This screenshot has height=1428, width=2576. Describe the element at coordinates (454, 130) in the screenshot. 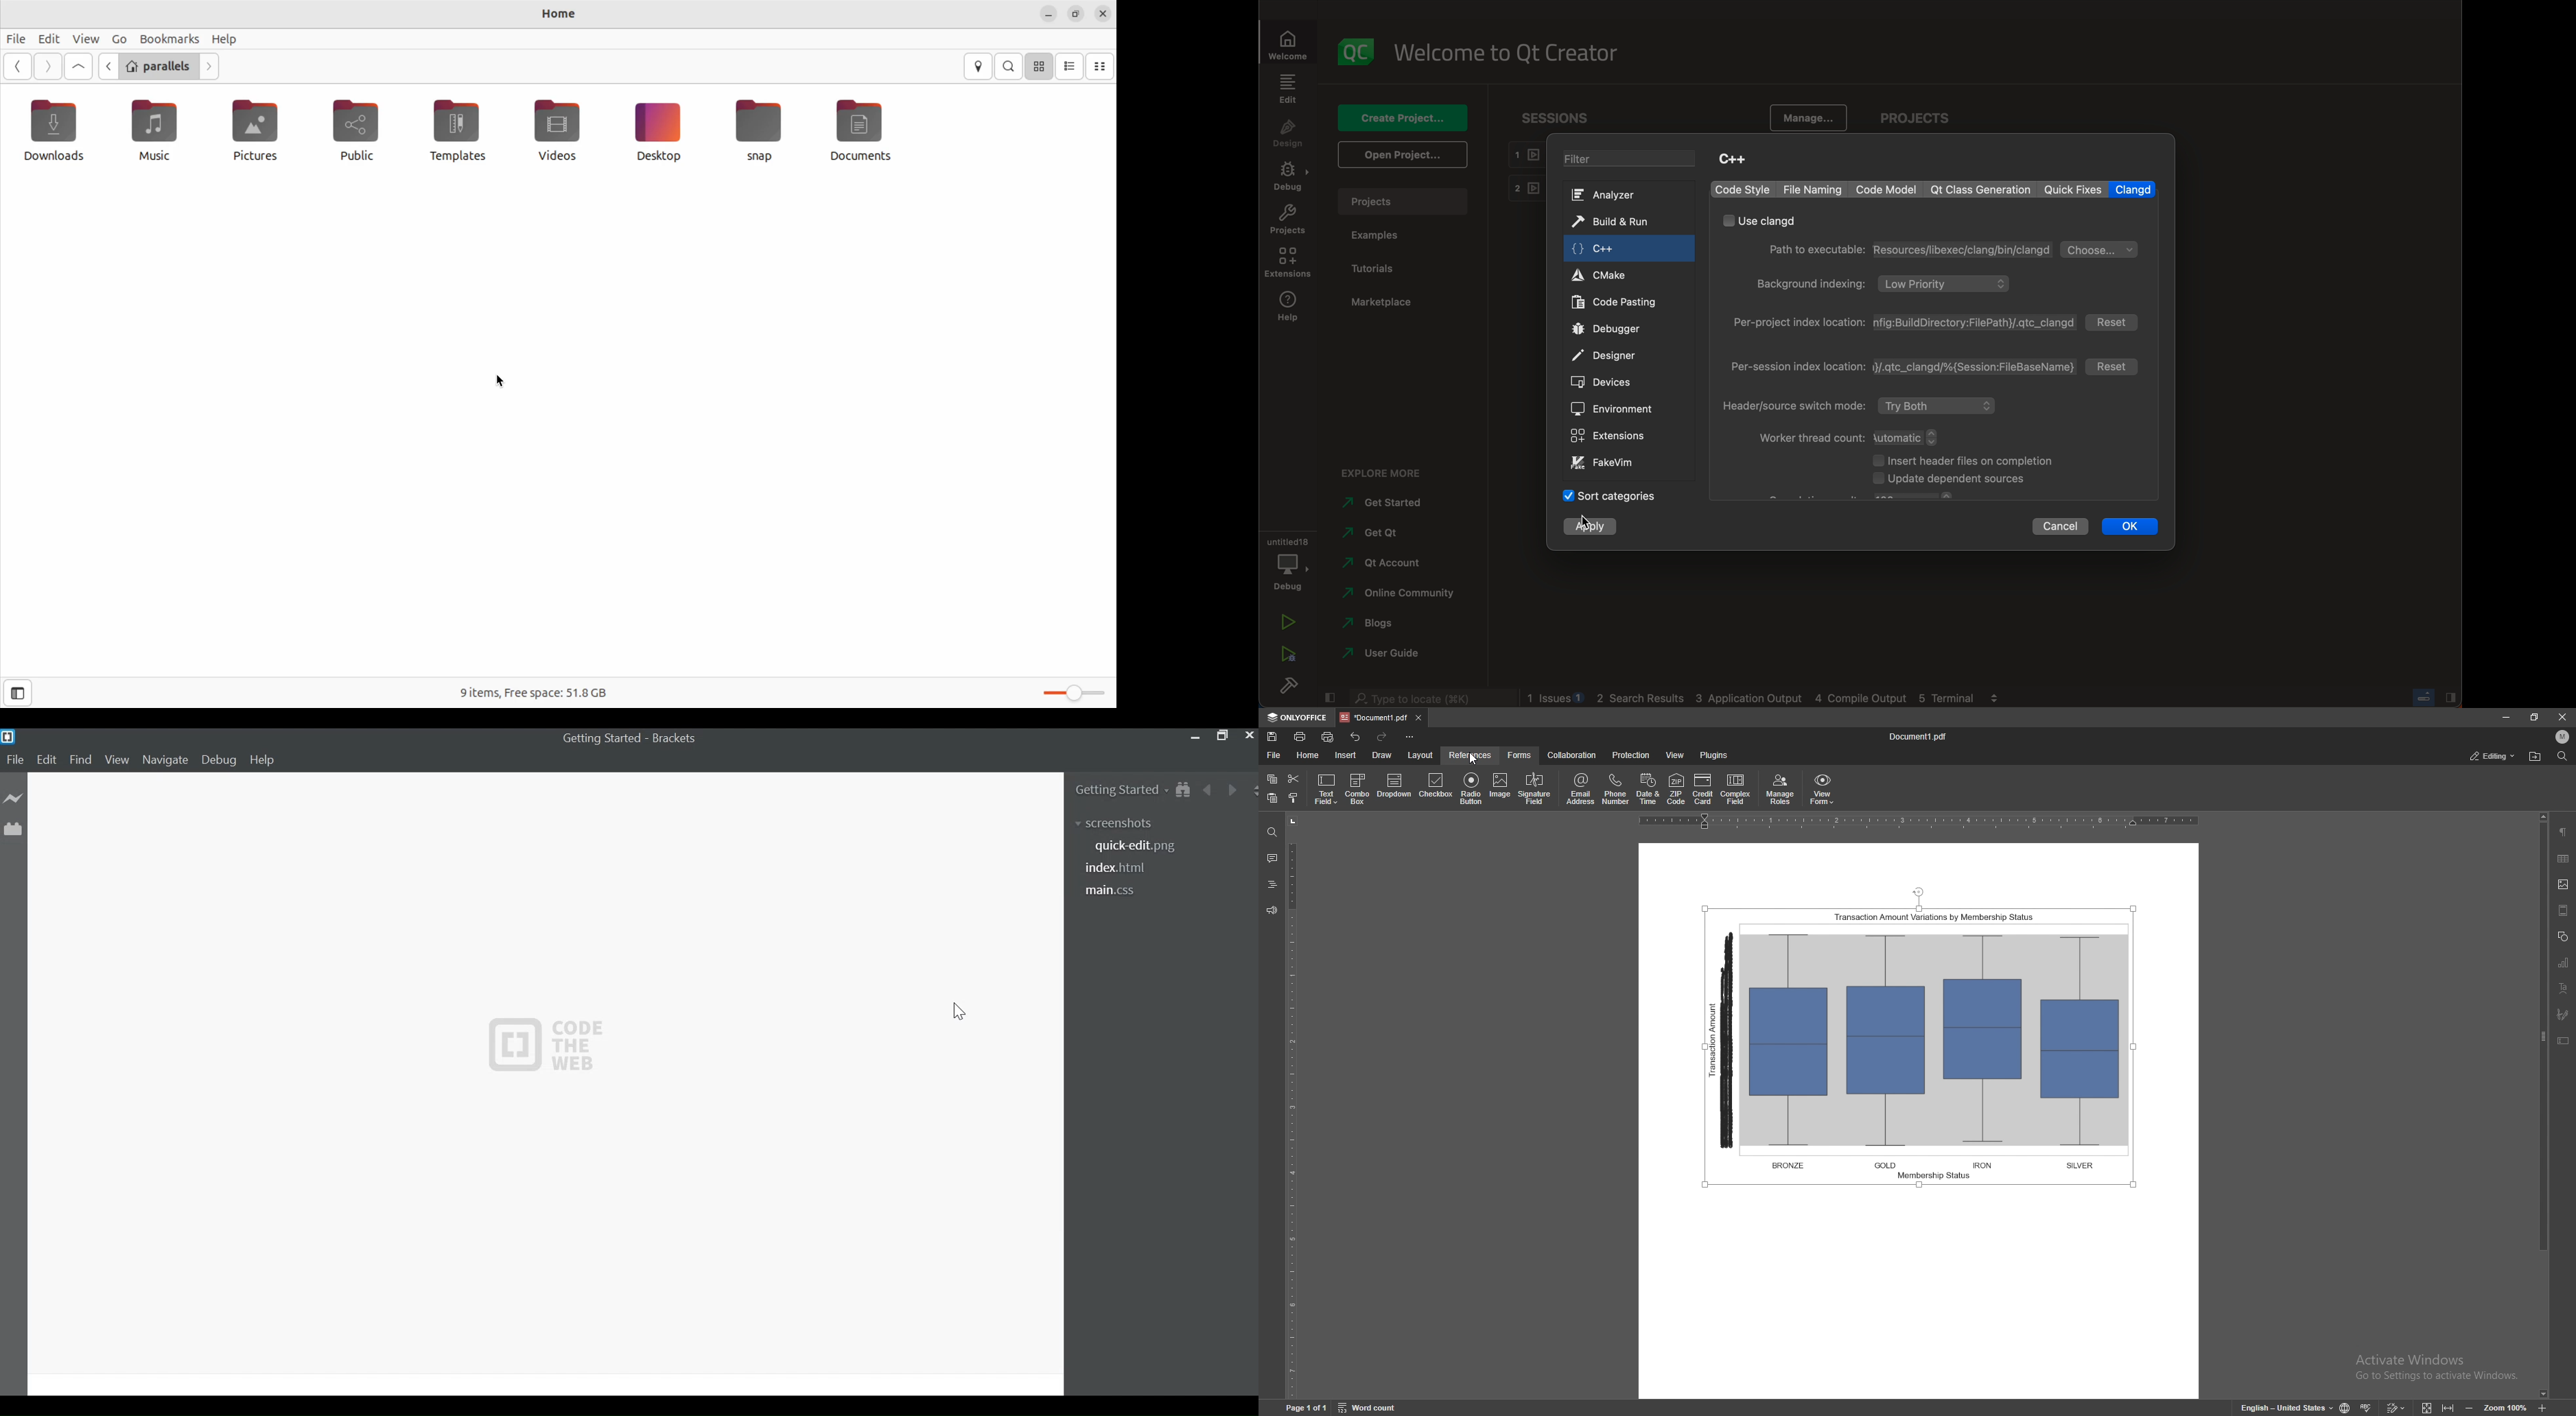

I see `templates` at that location.